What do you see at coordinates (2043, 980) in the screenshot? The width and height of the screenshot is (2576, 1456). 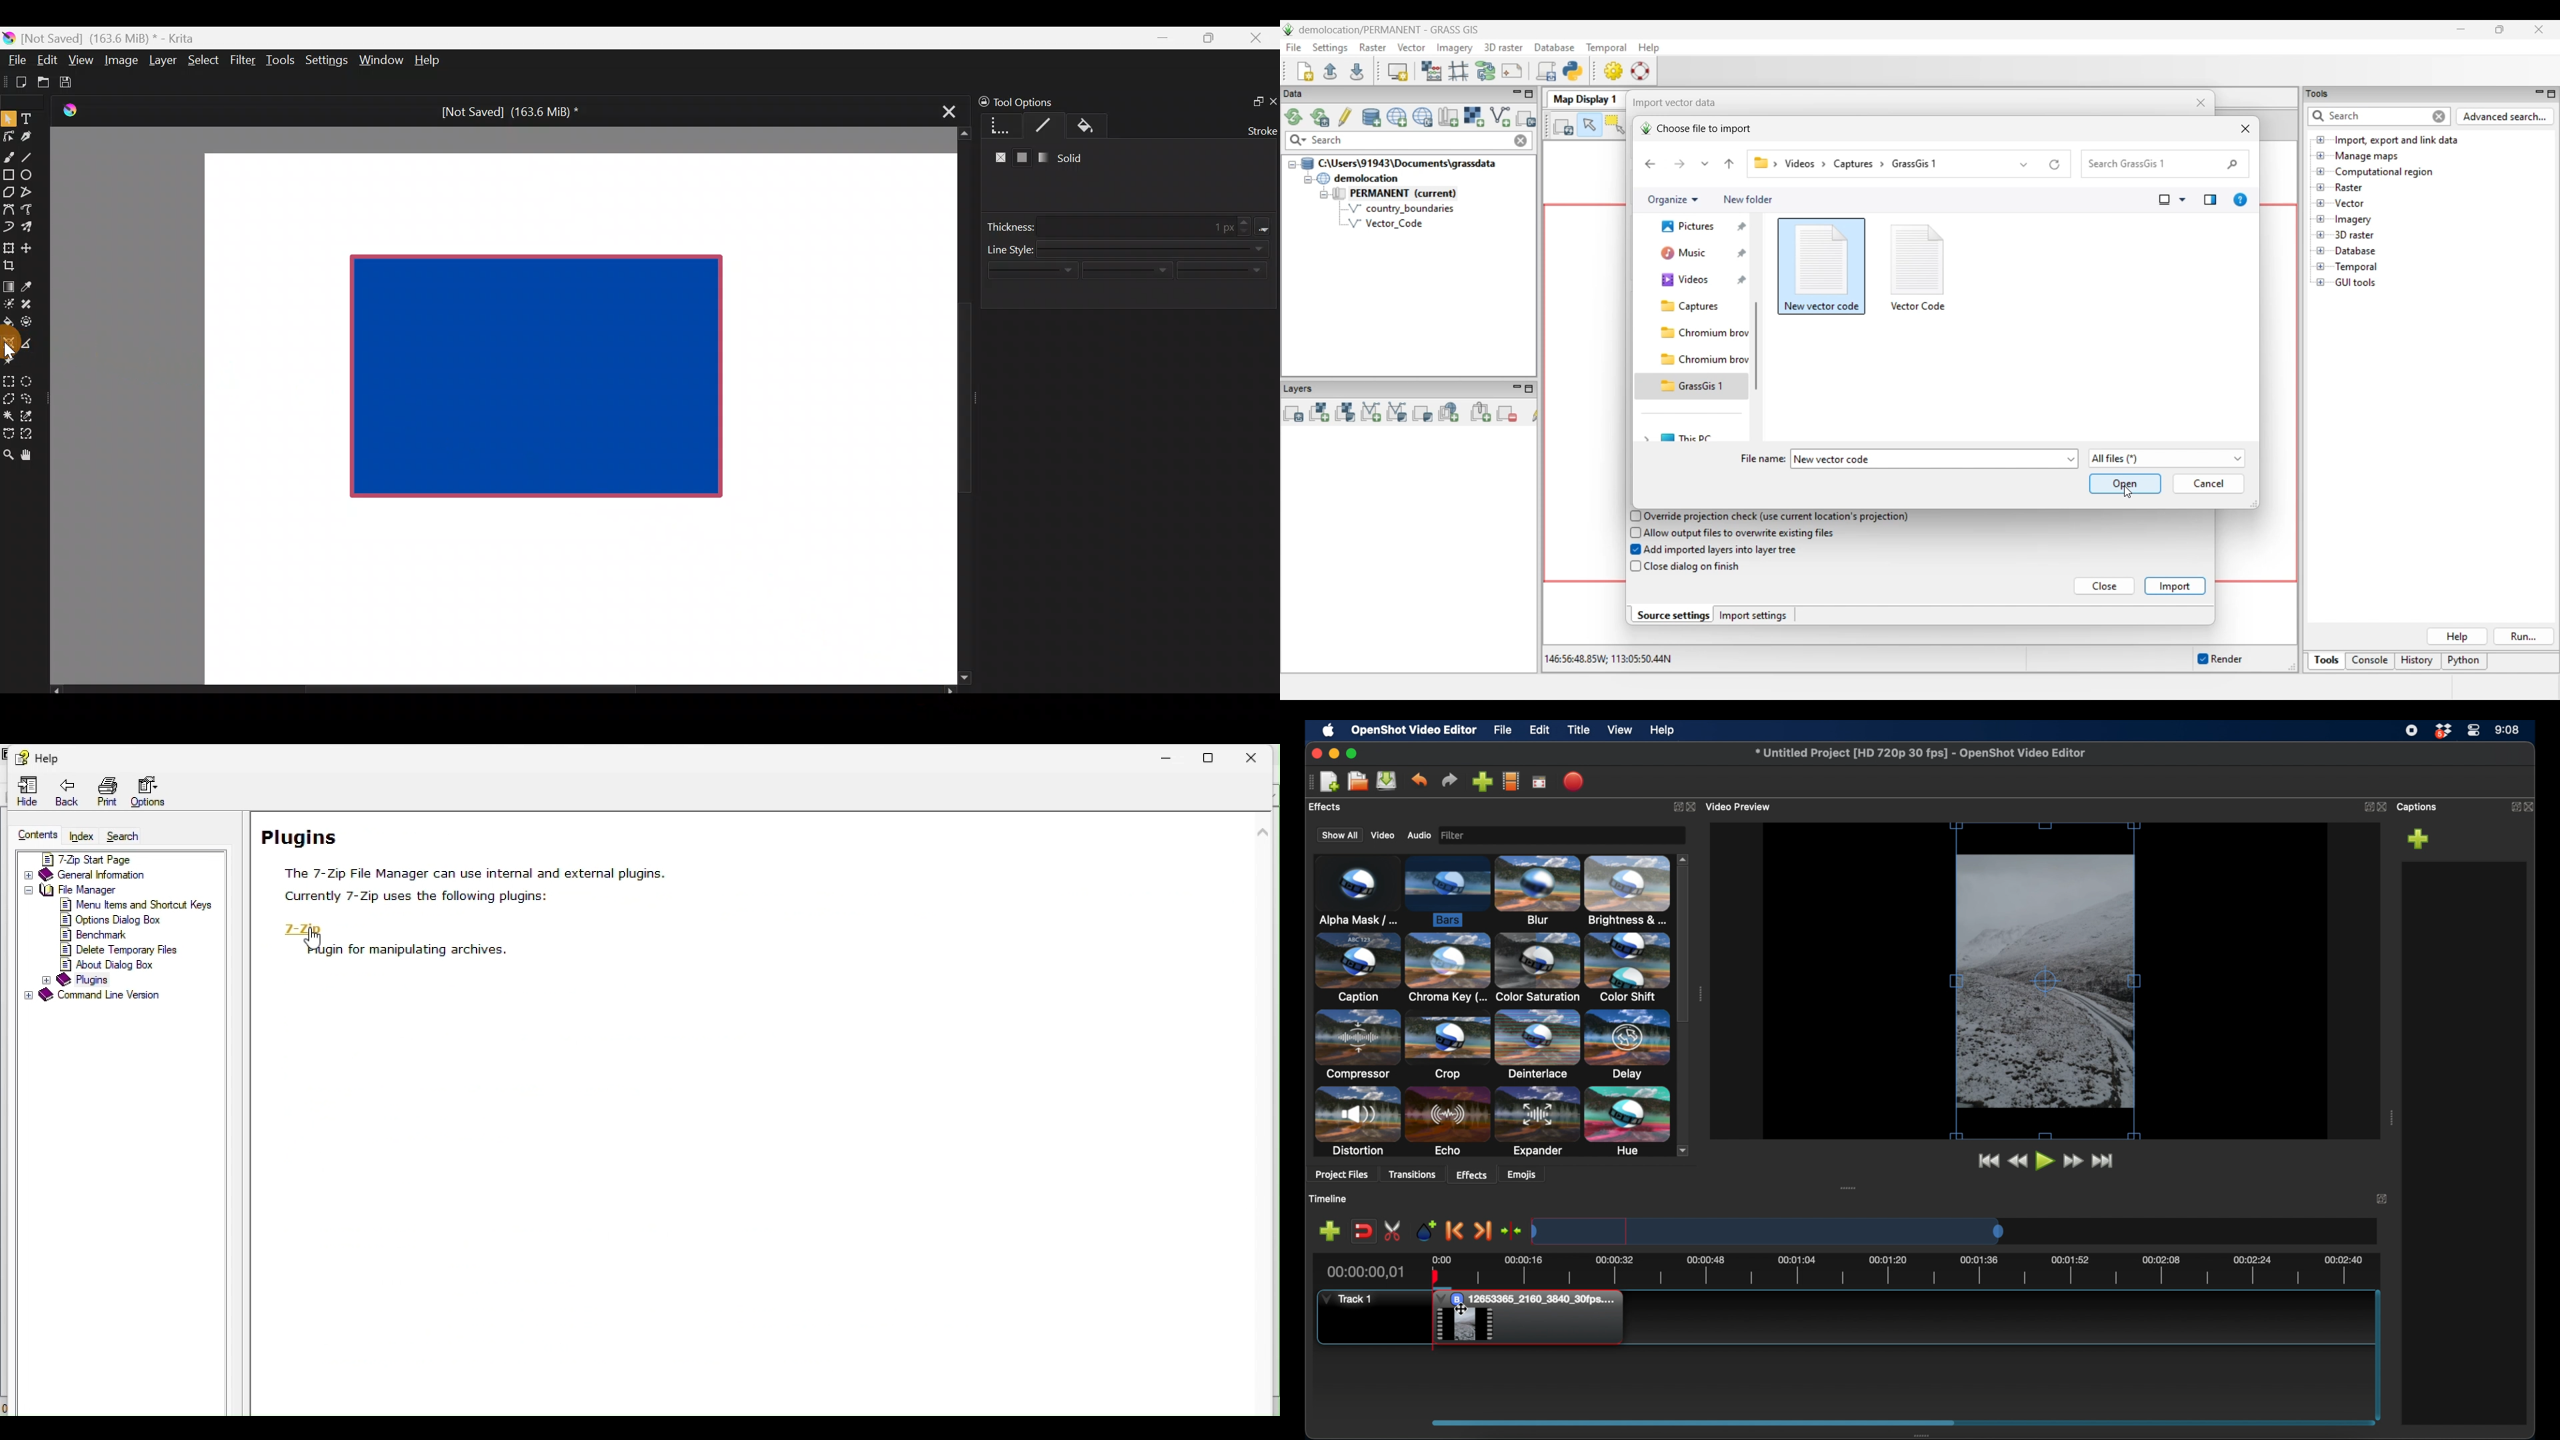 I see `video preview` at bounding box center [2043, 980].